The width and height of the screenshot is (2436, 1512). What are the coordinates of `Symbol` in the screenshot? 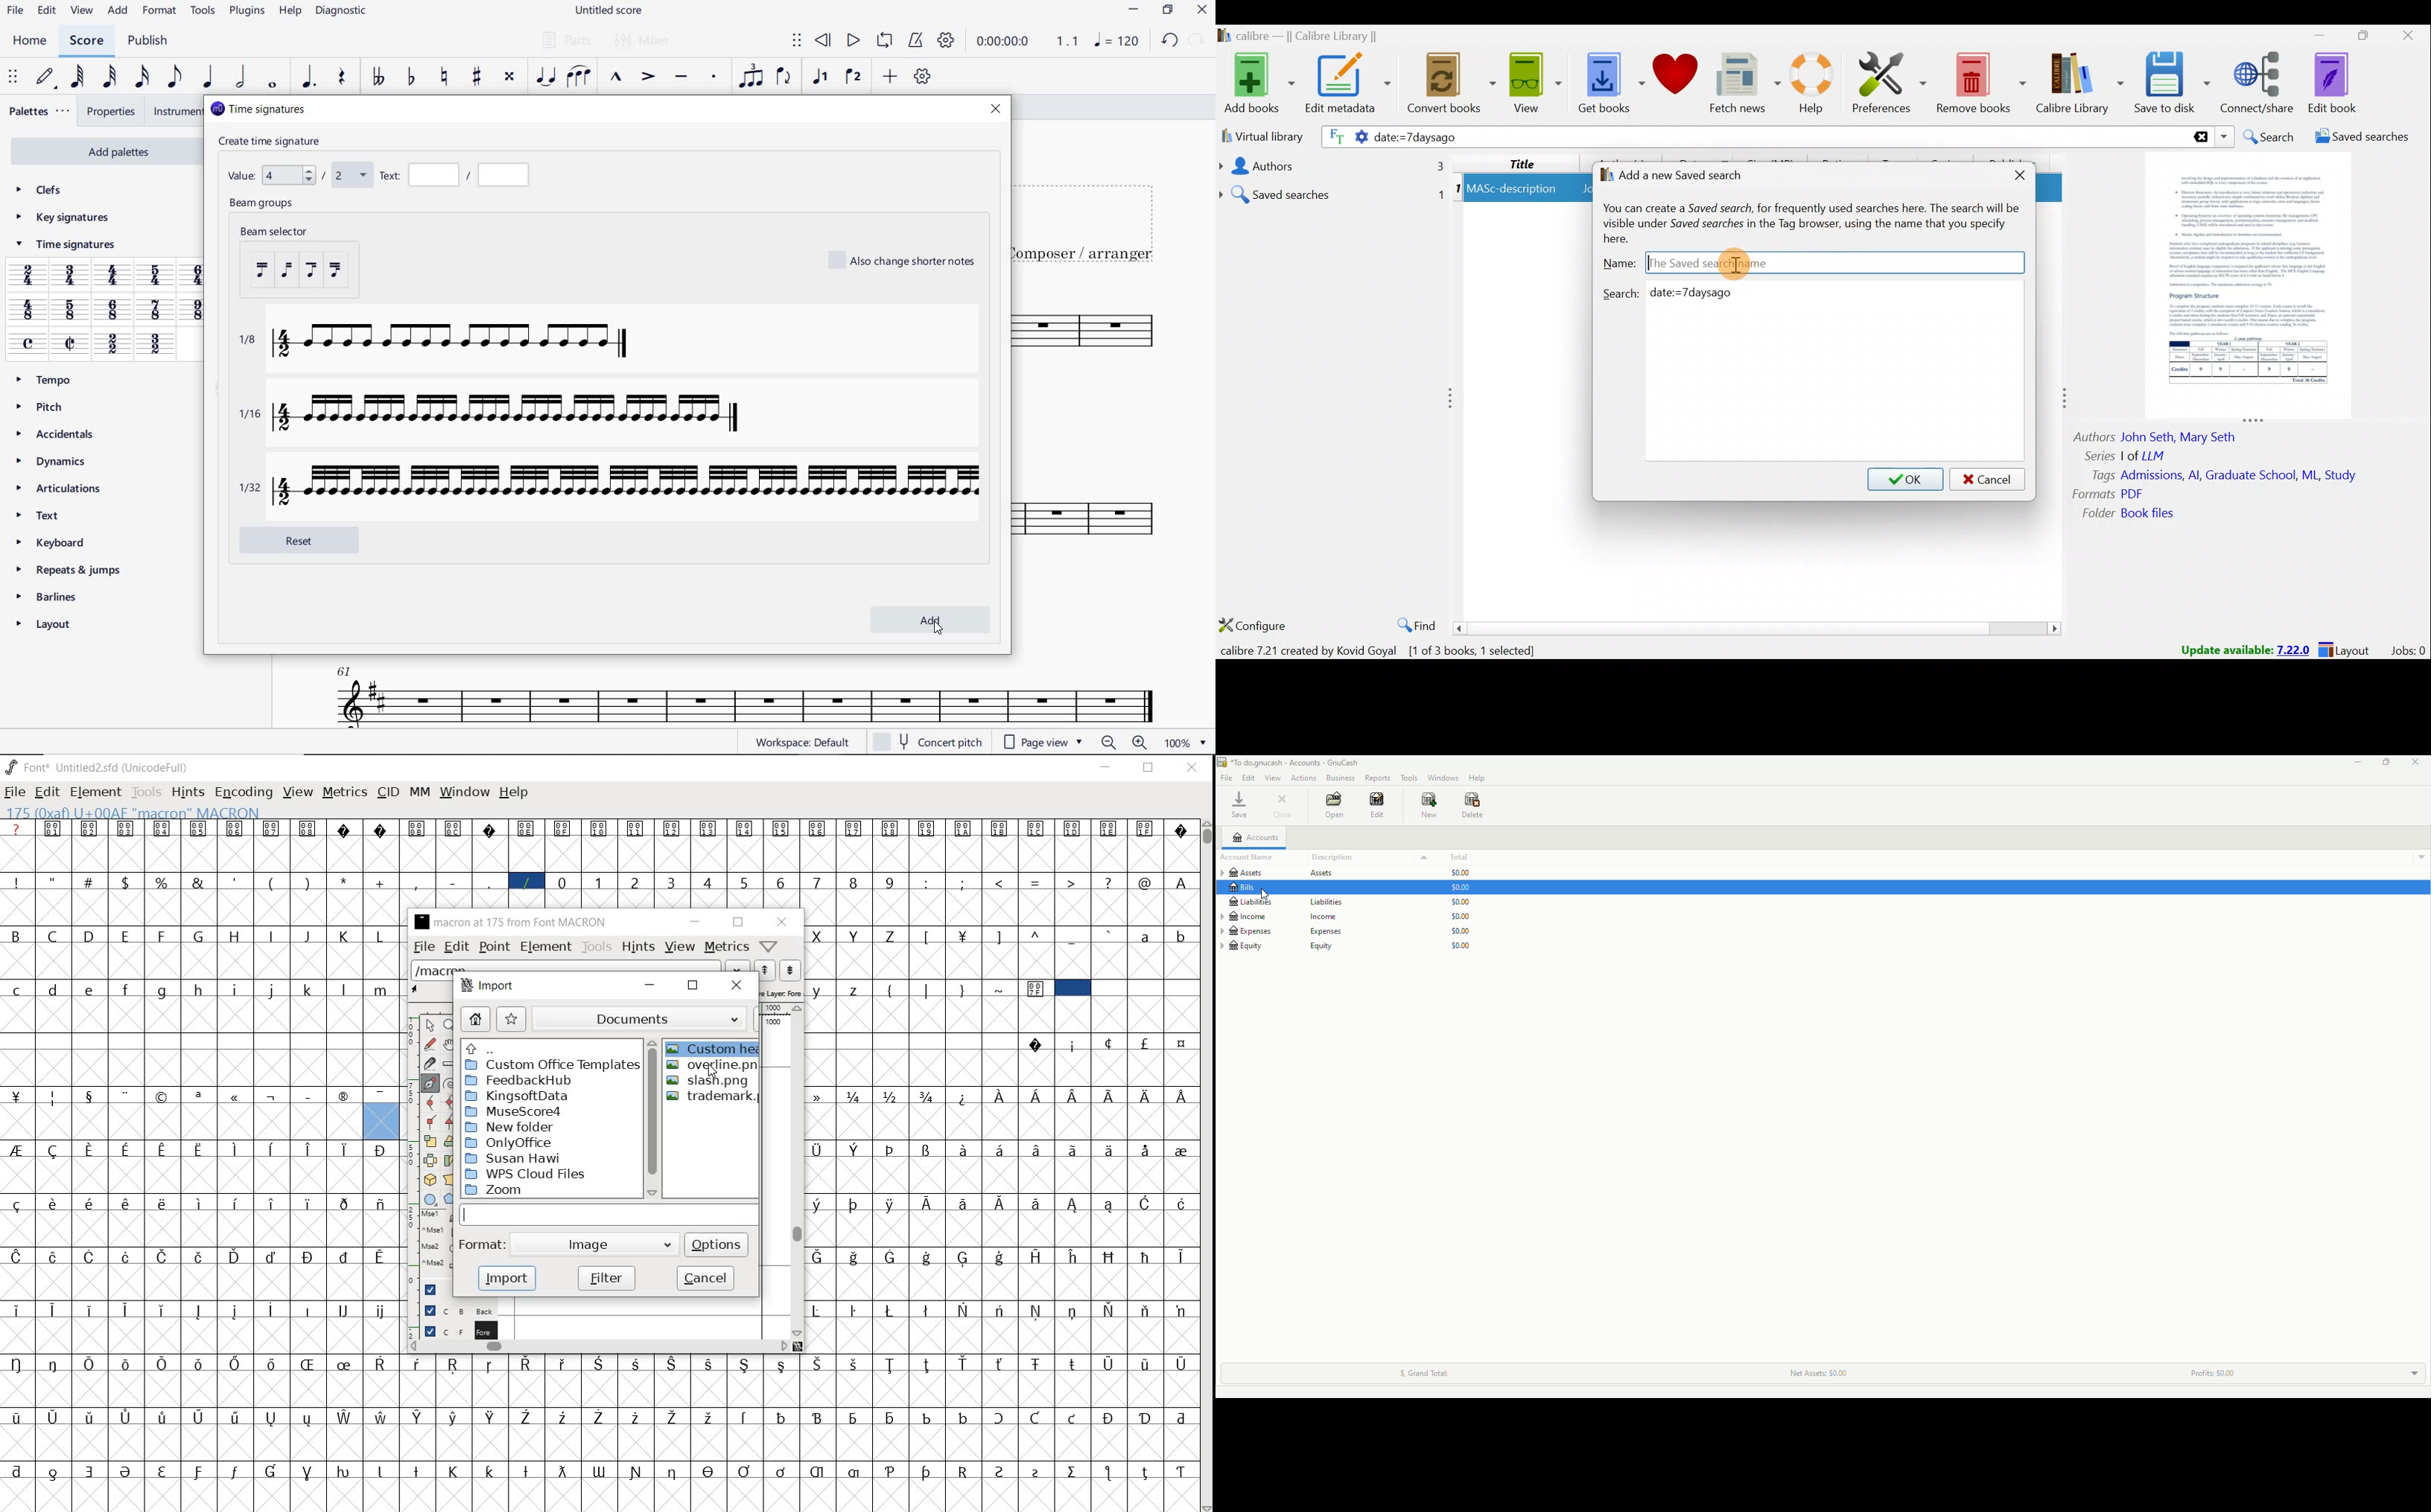 It's located at (856, 829).